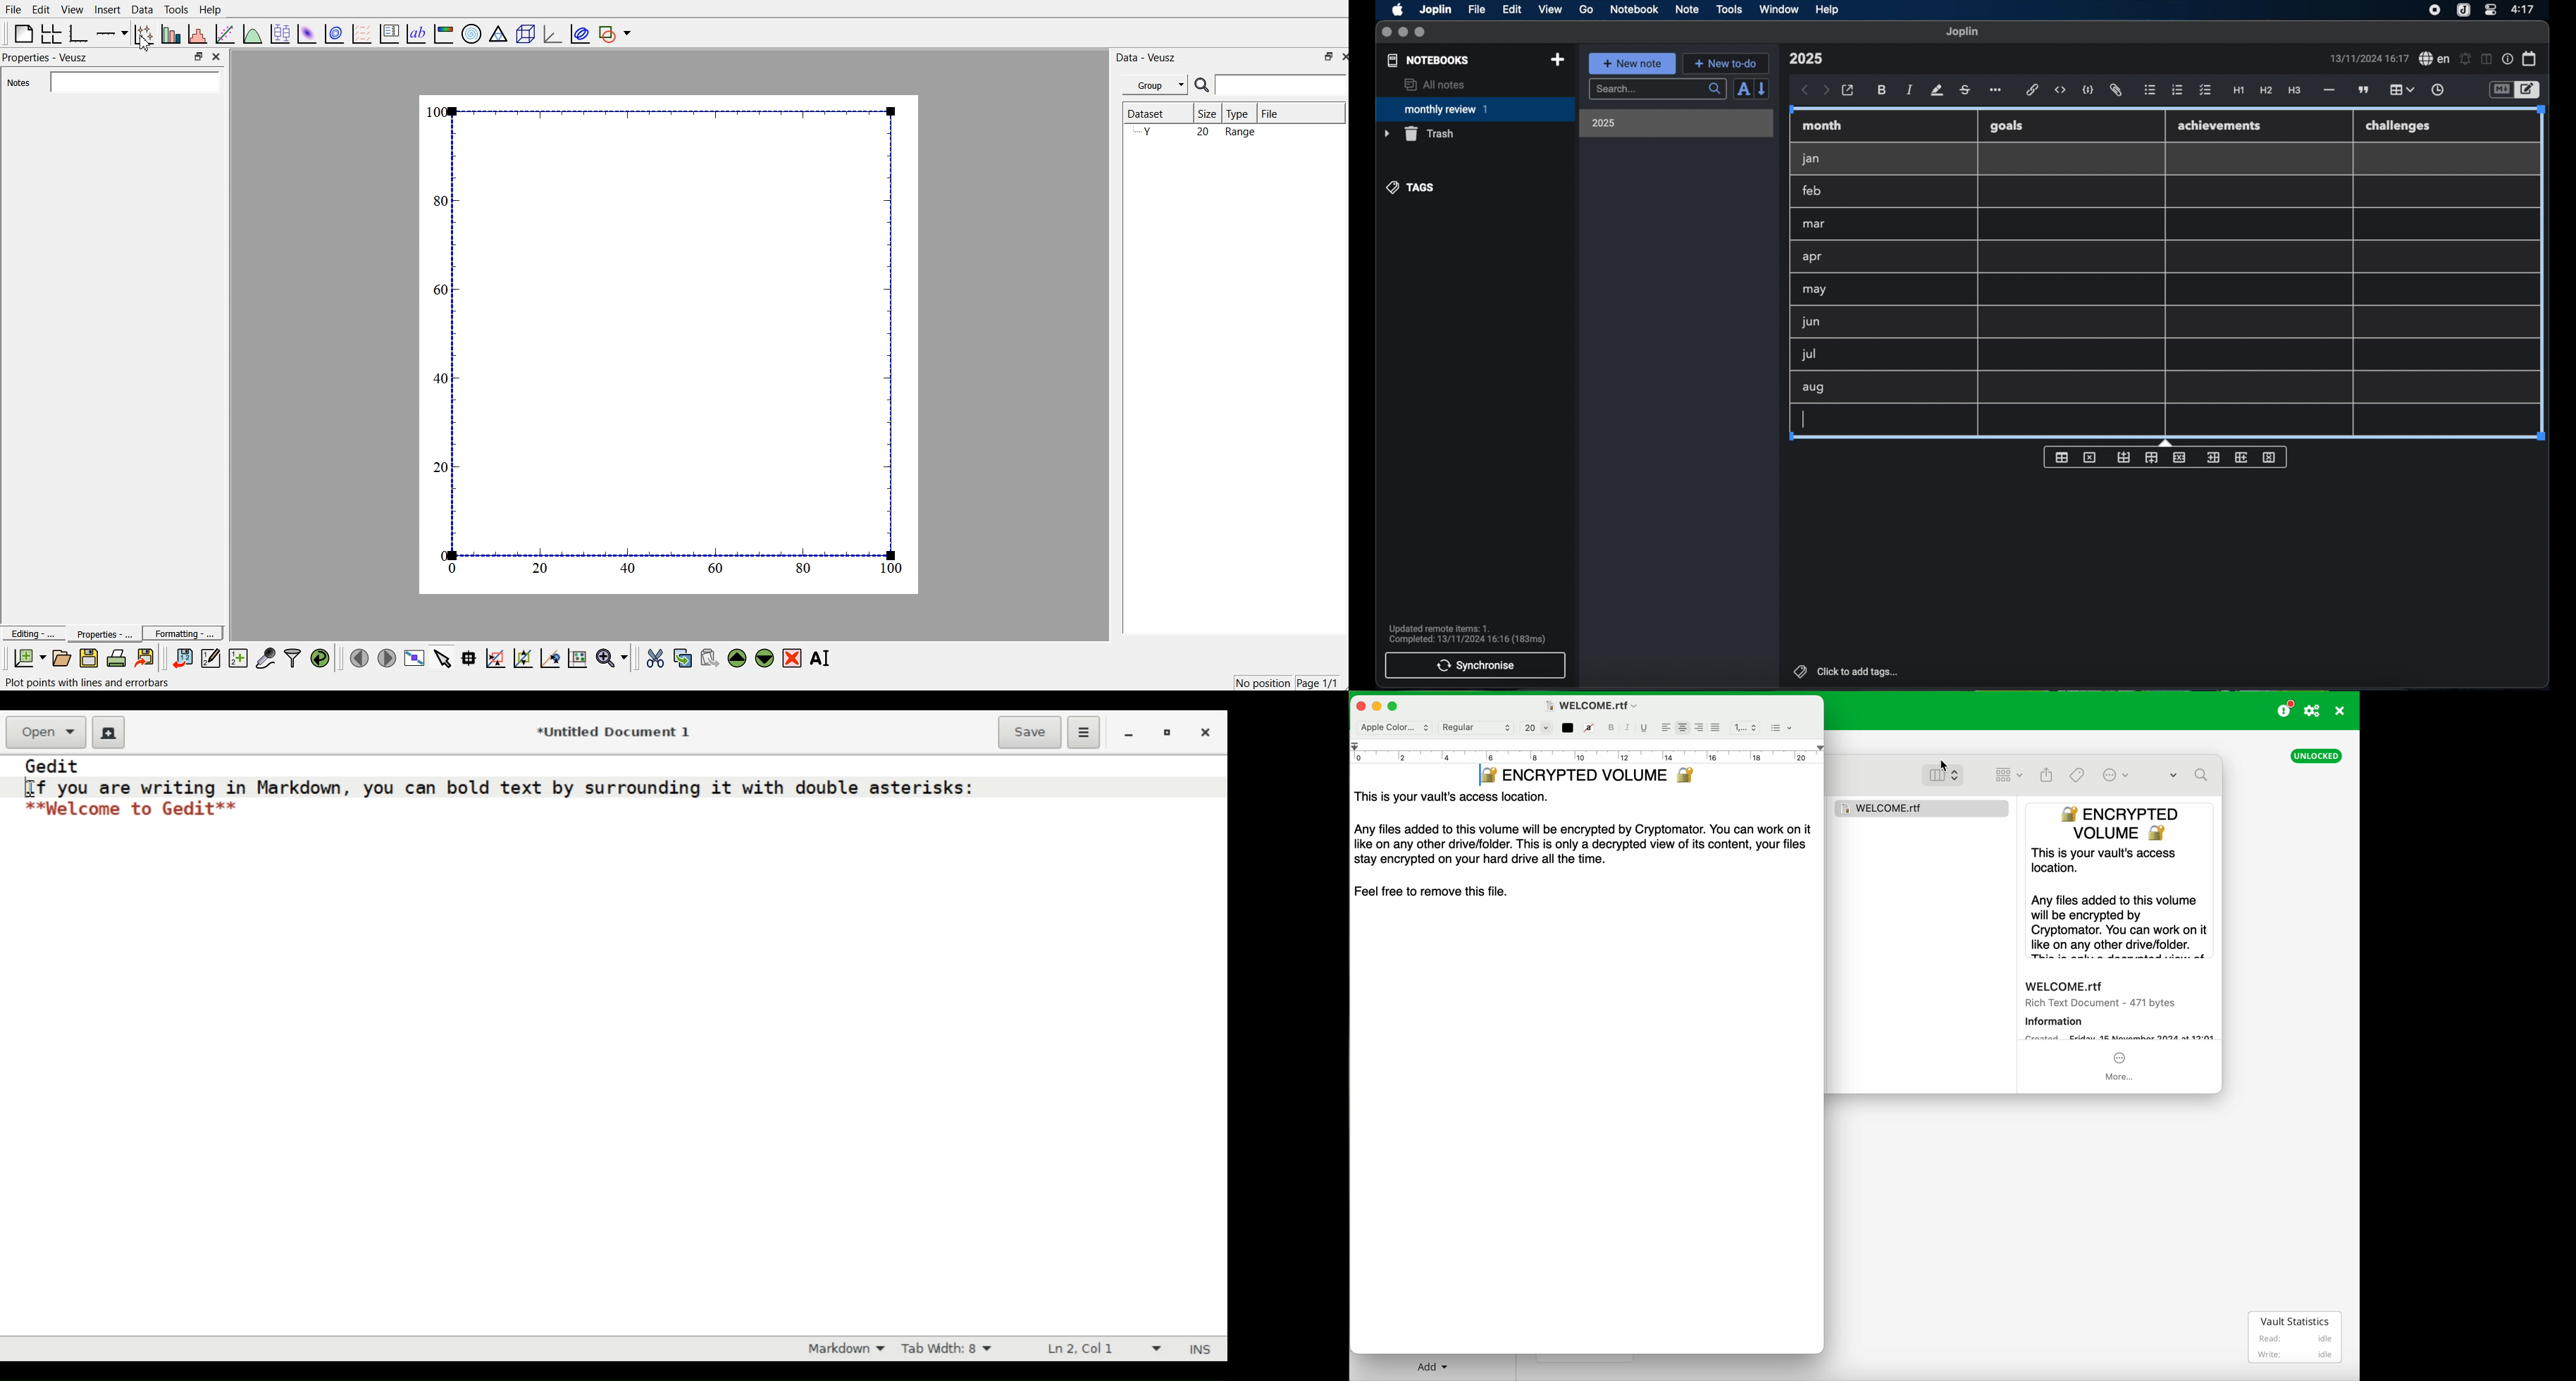 This screenshot has width=2576, height=1400. What do you see at coordinates (2061, 457) in the screenshot?
I see `insert table` at bounding box center [2061, 457].